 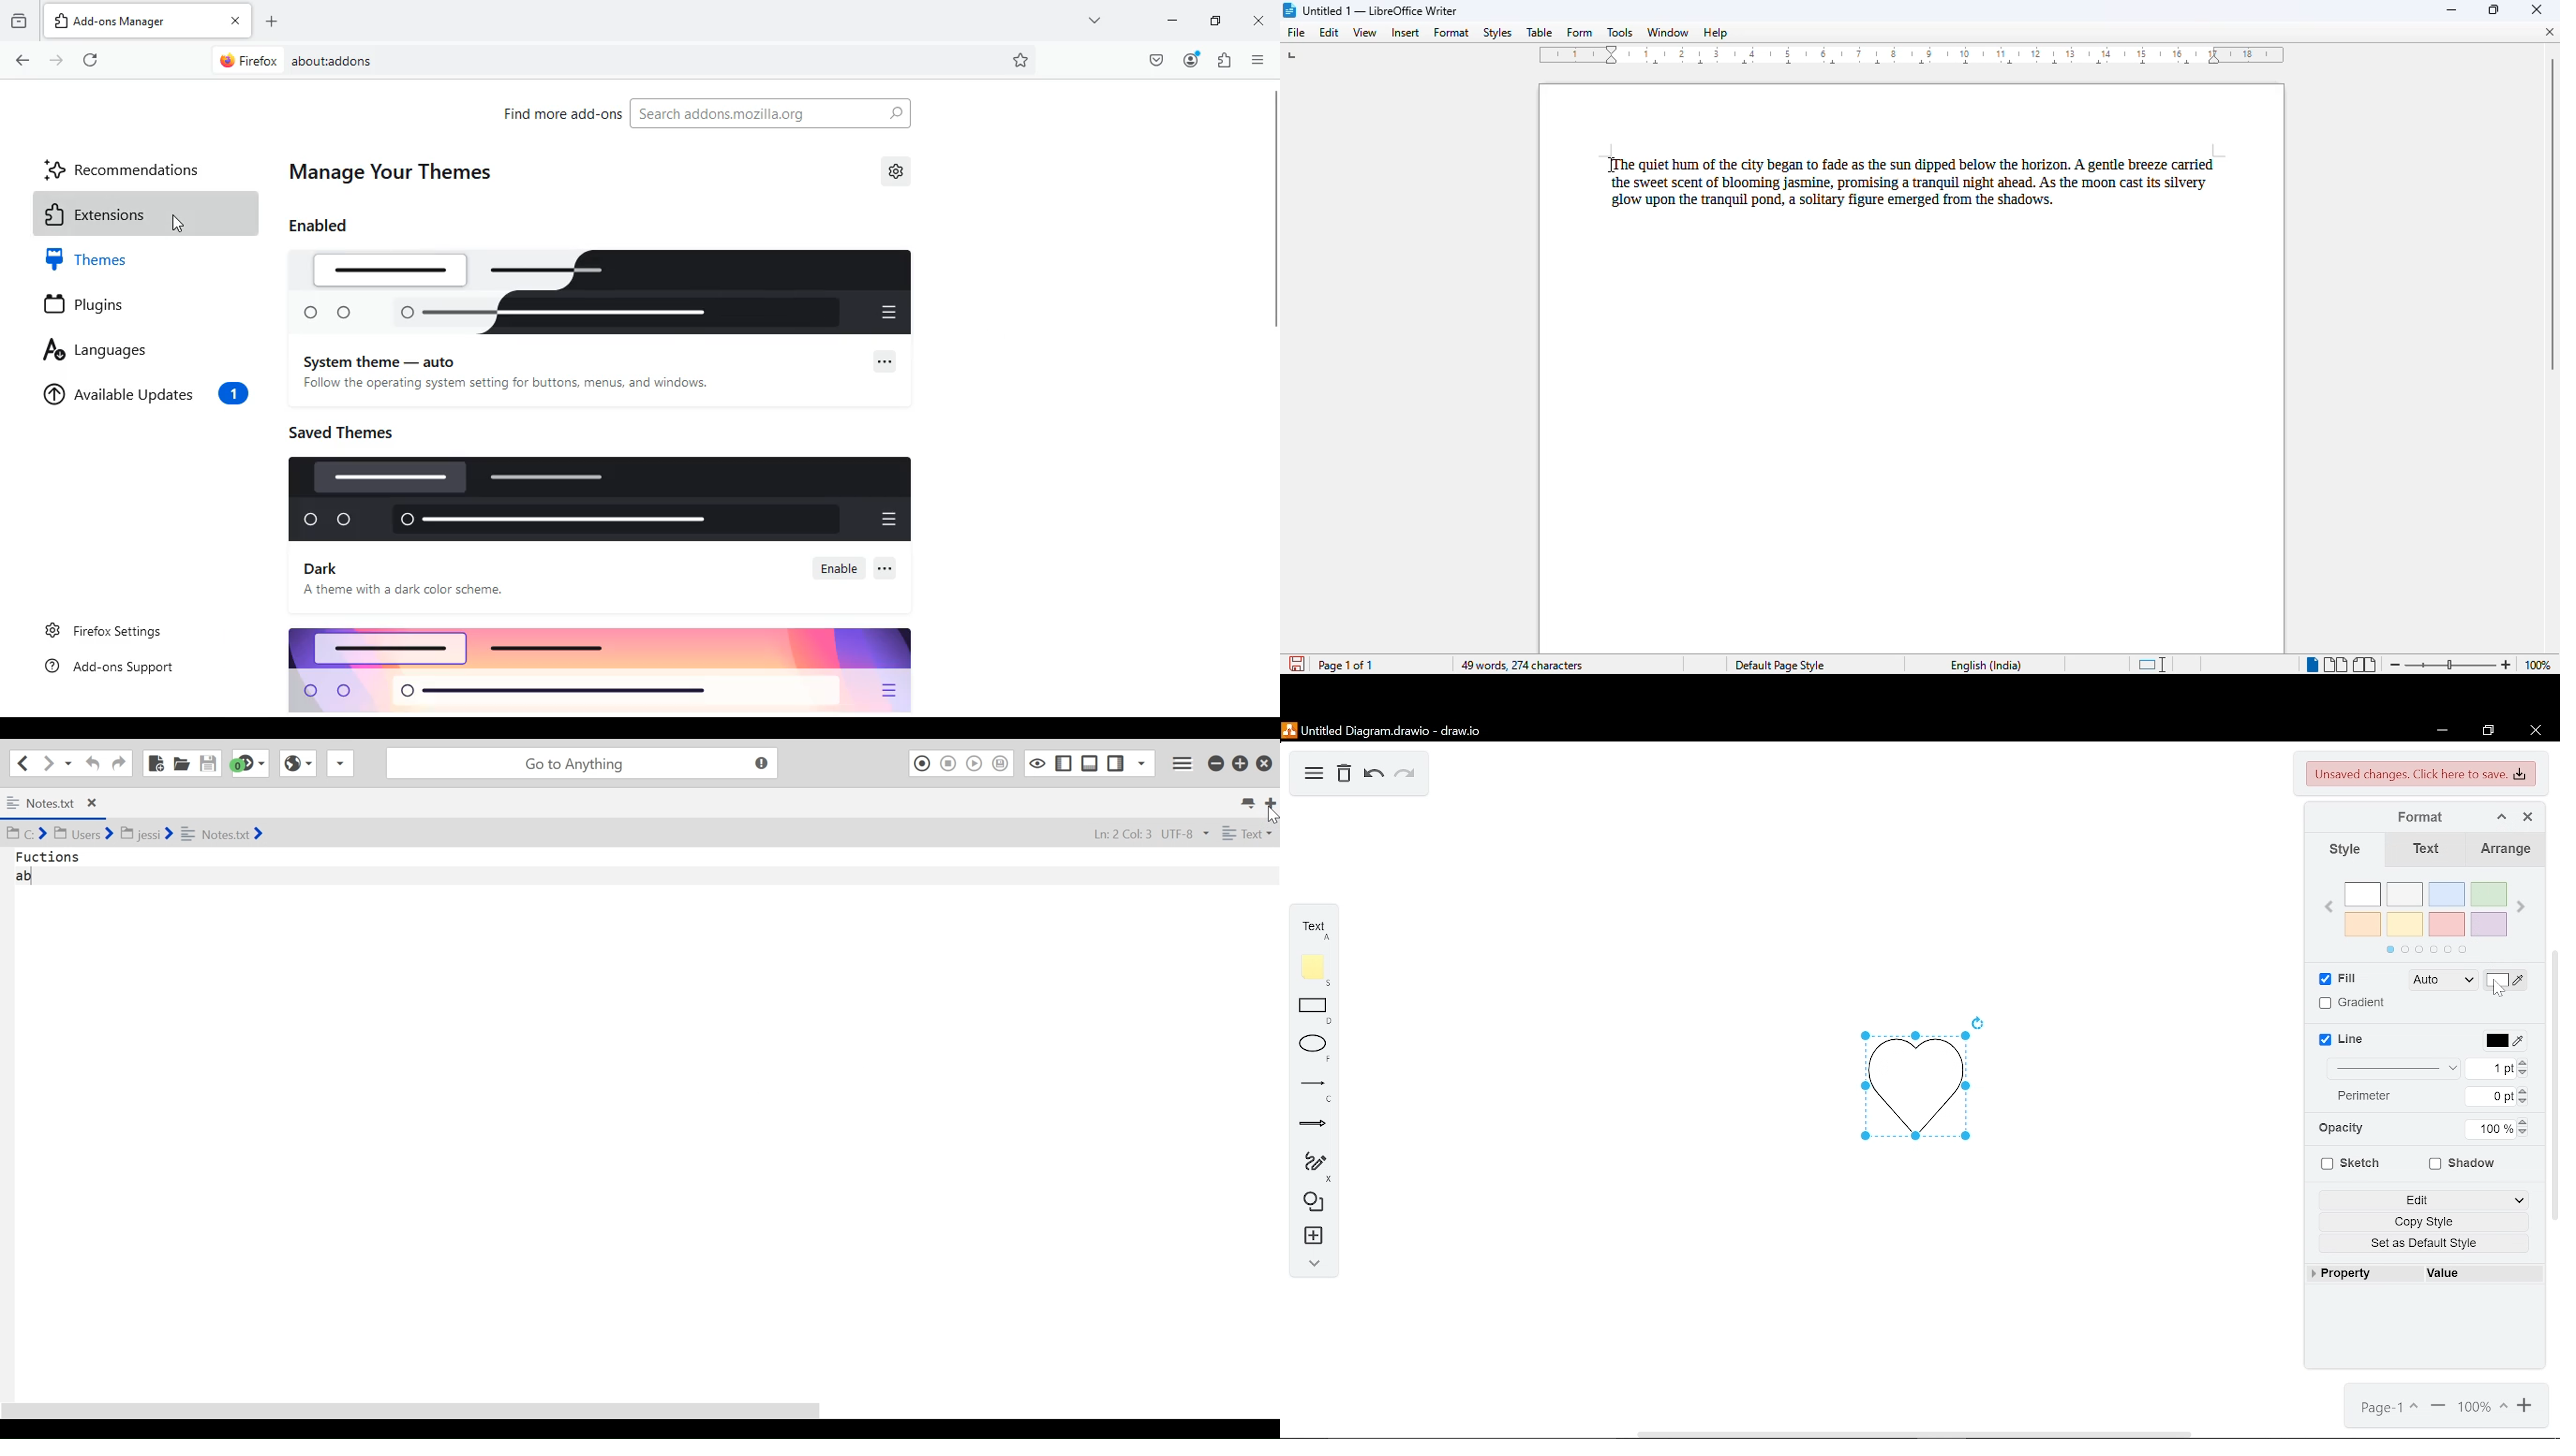 I want to click on line style, so click(x=2396, y=1068).